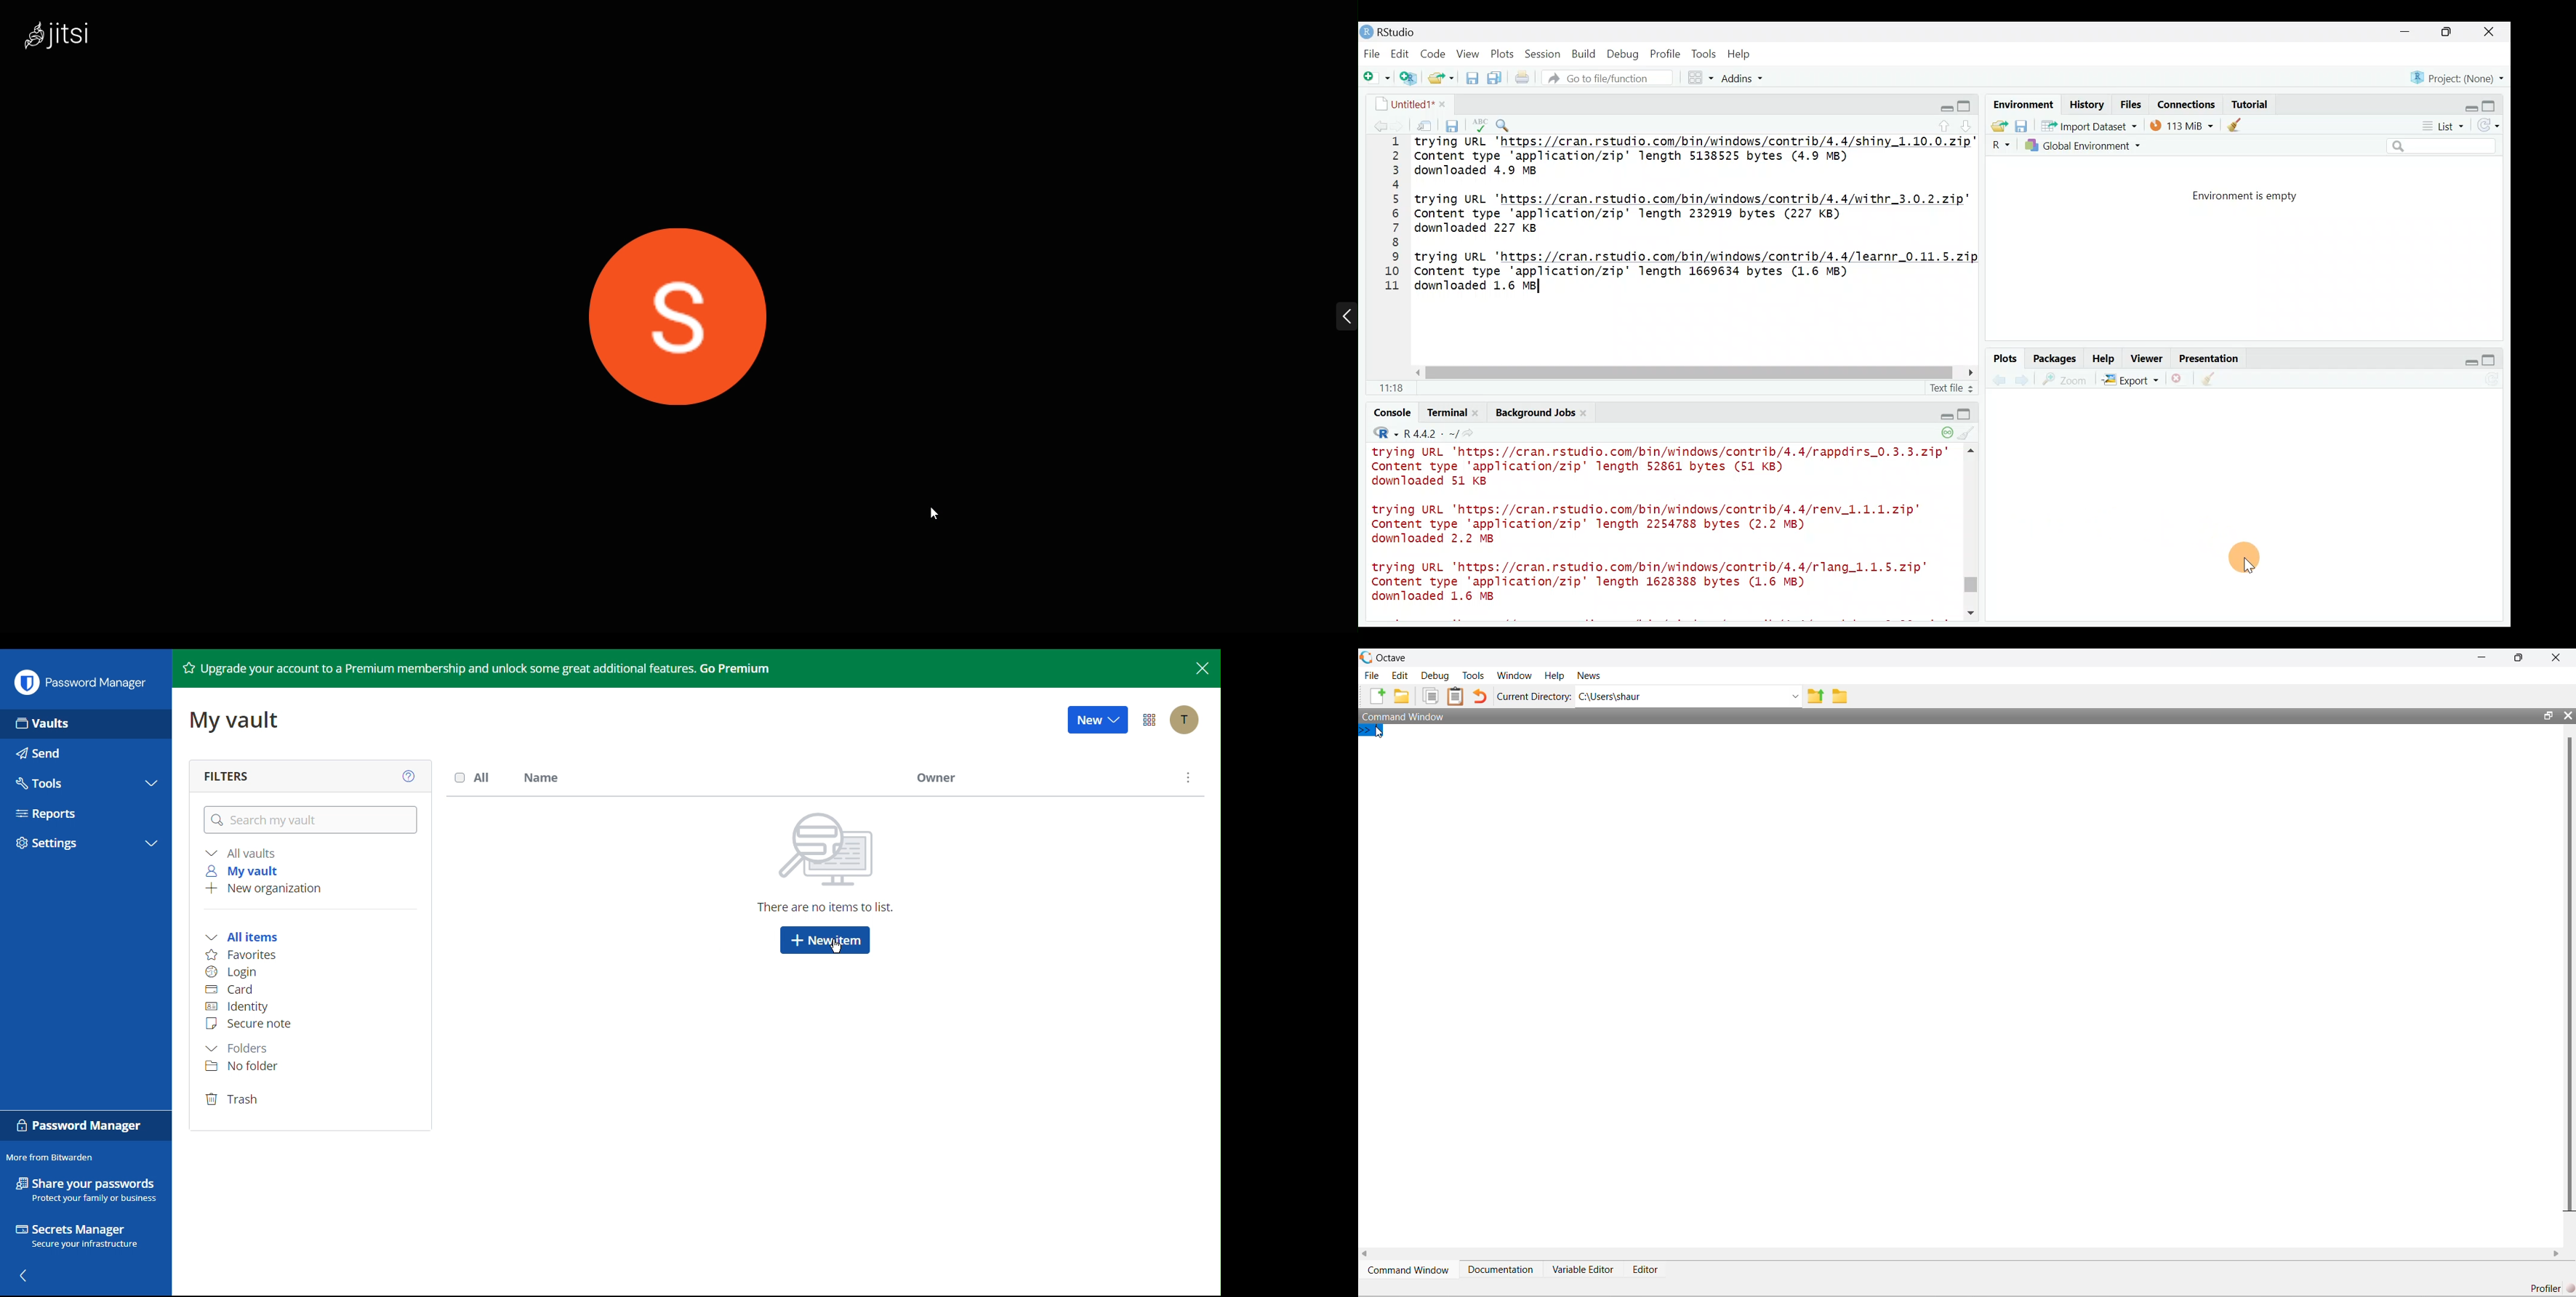 The width and height of the screenshot is (2576, 1316). Describe the element at coordinates (1434, 53) in the screenshot. I see `Code` at that location.